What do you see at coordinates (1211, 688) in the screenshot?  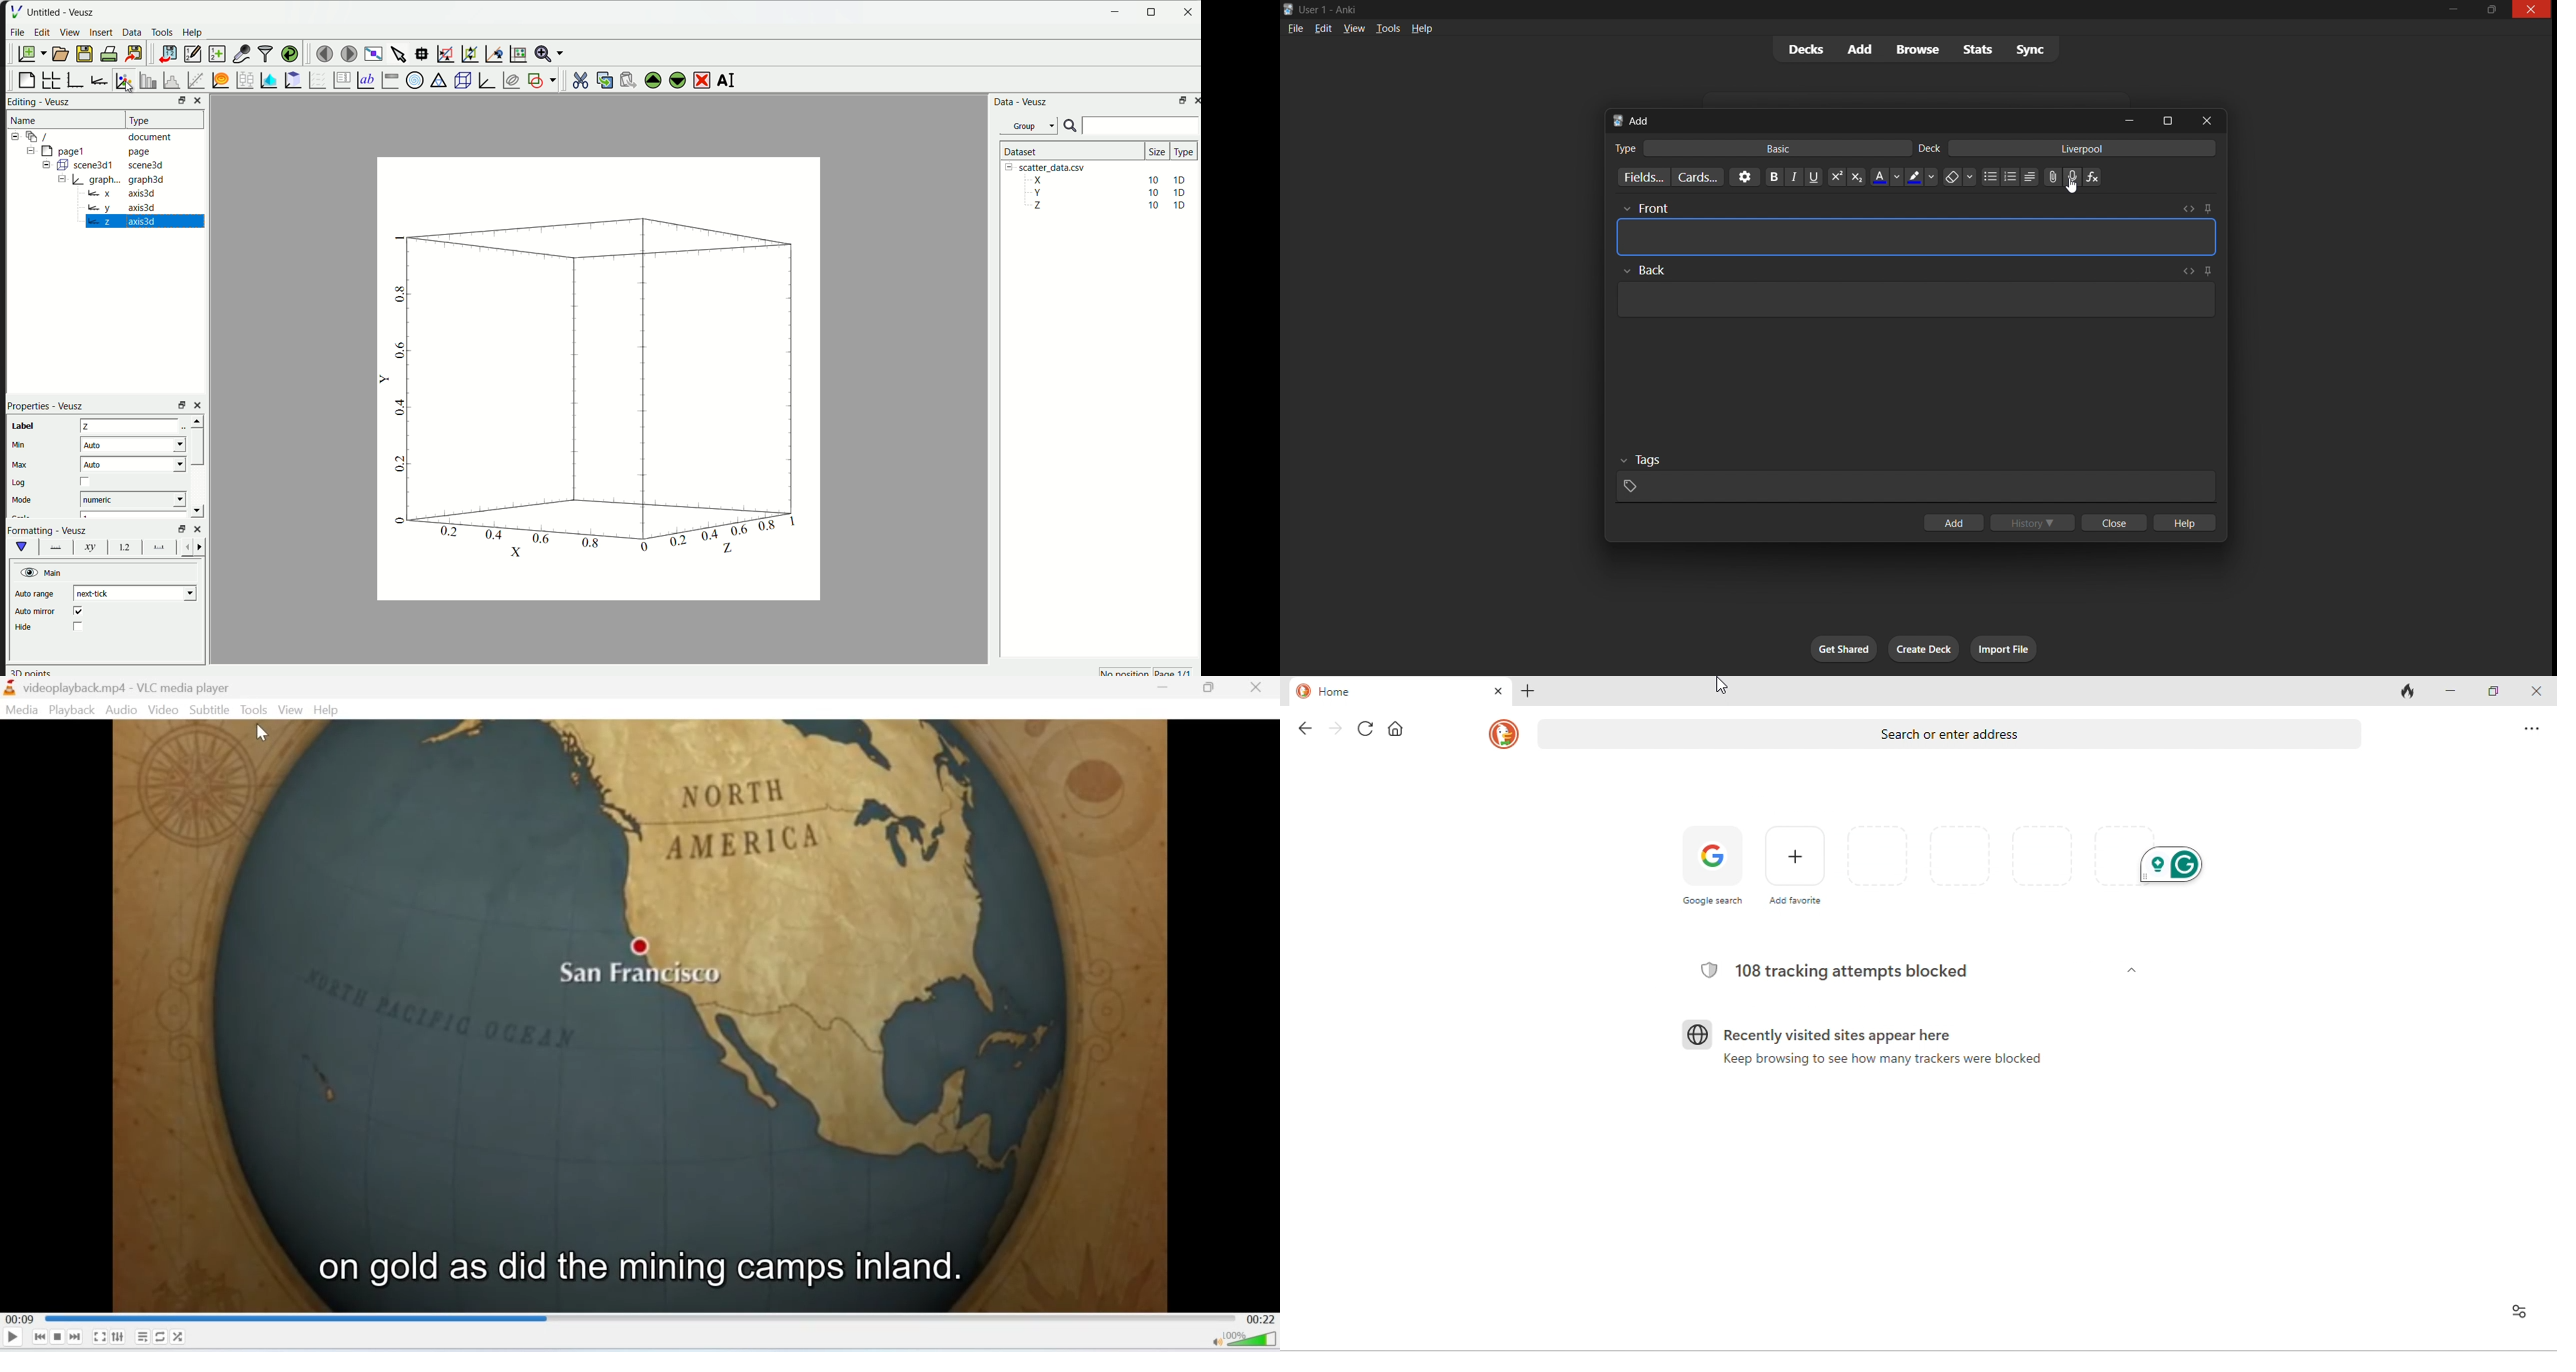 I see `Minimise` at bounding box center [1211, 688].